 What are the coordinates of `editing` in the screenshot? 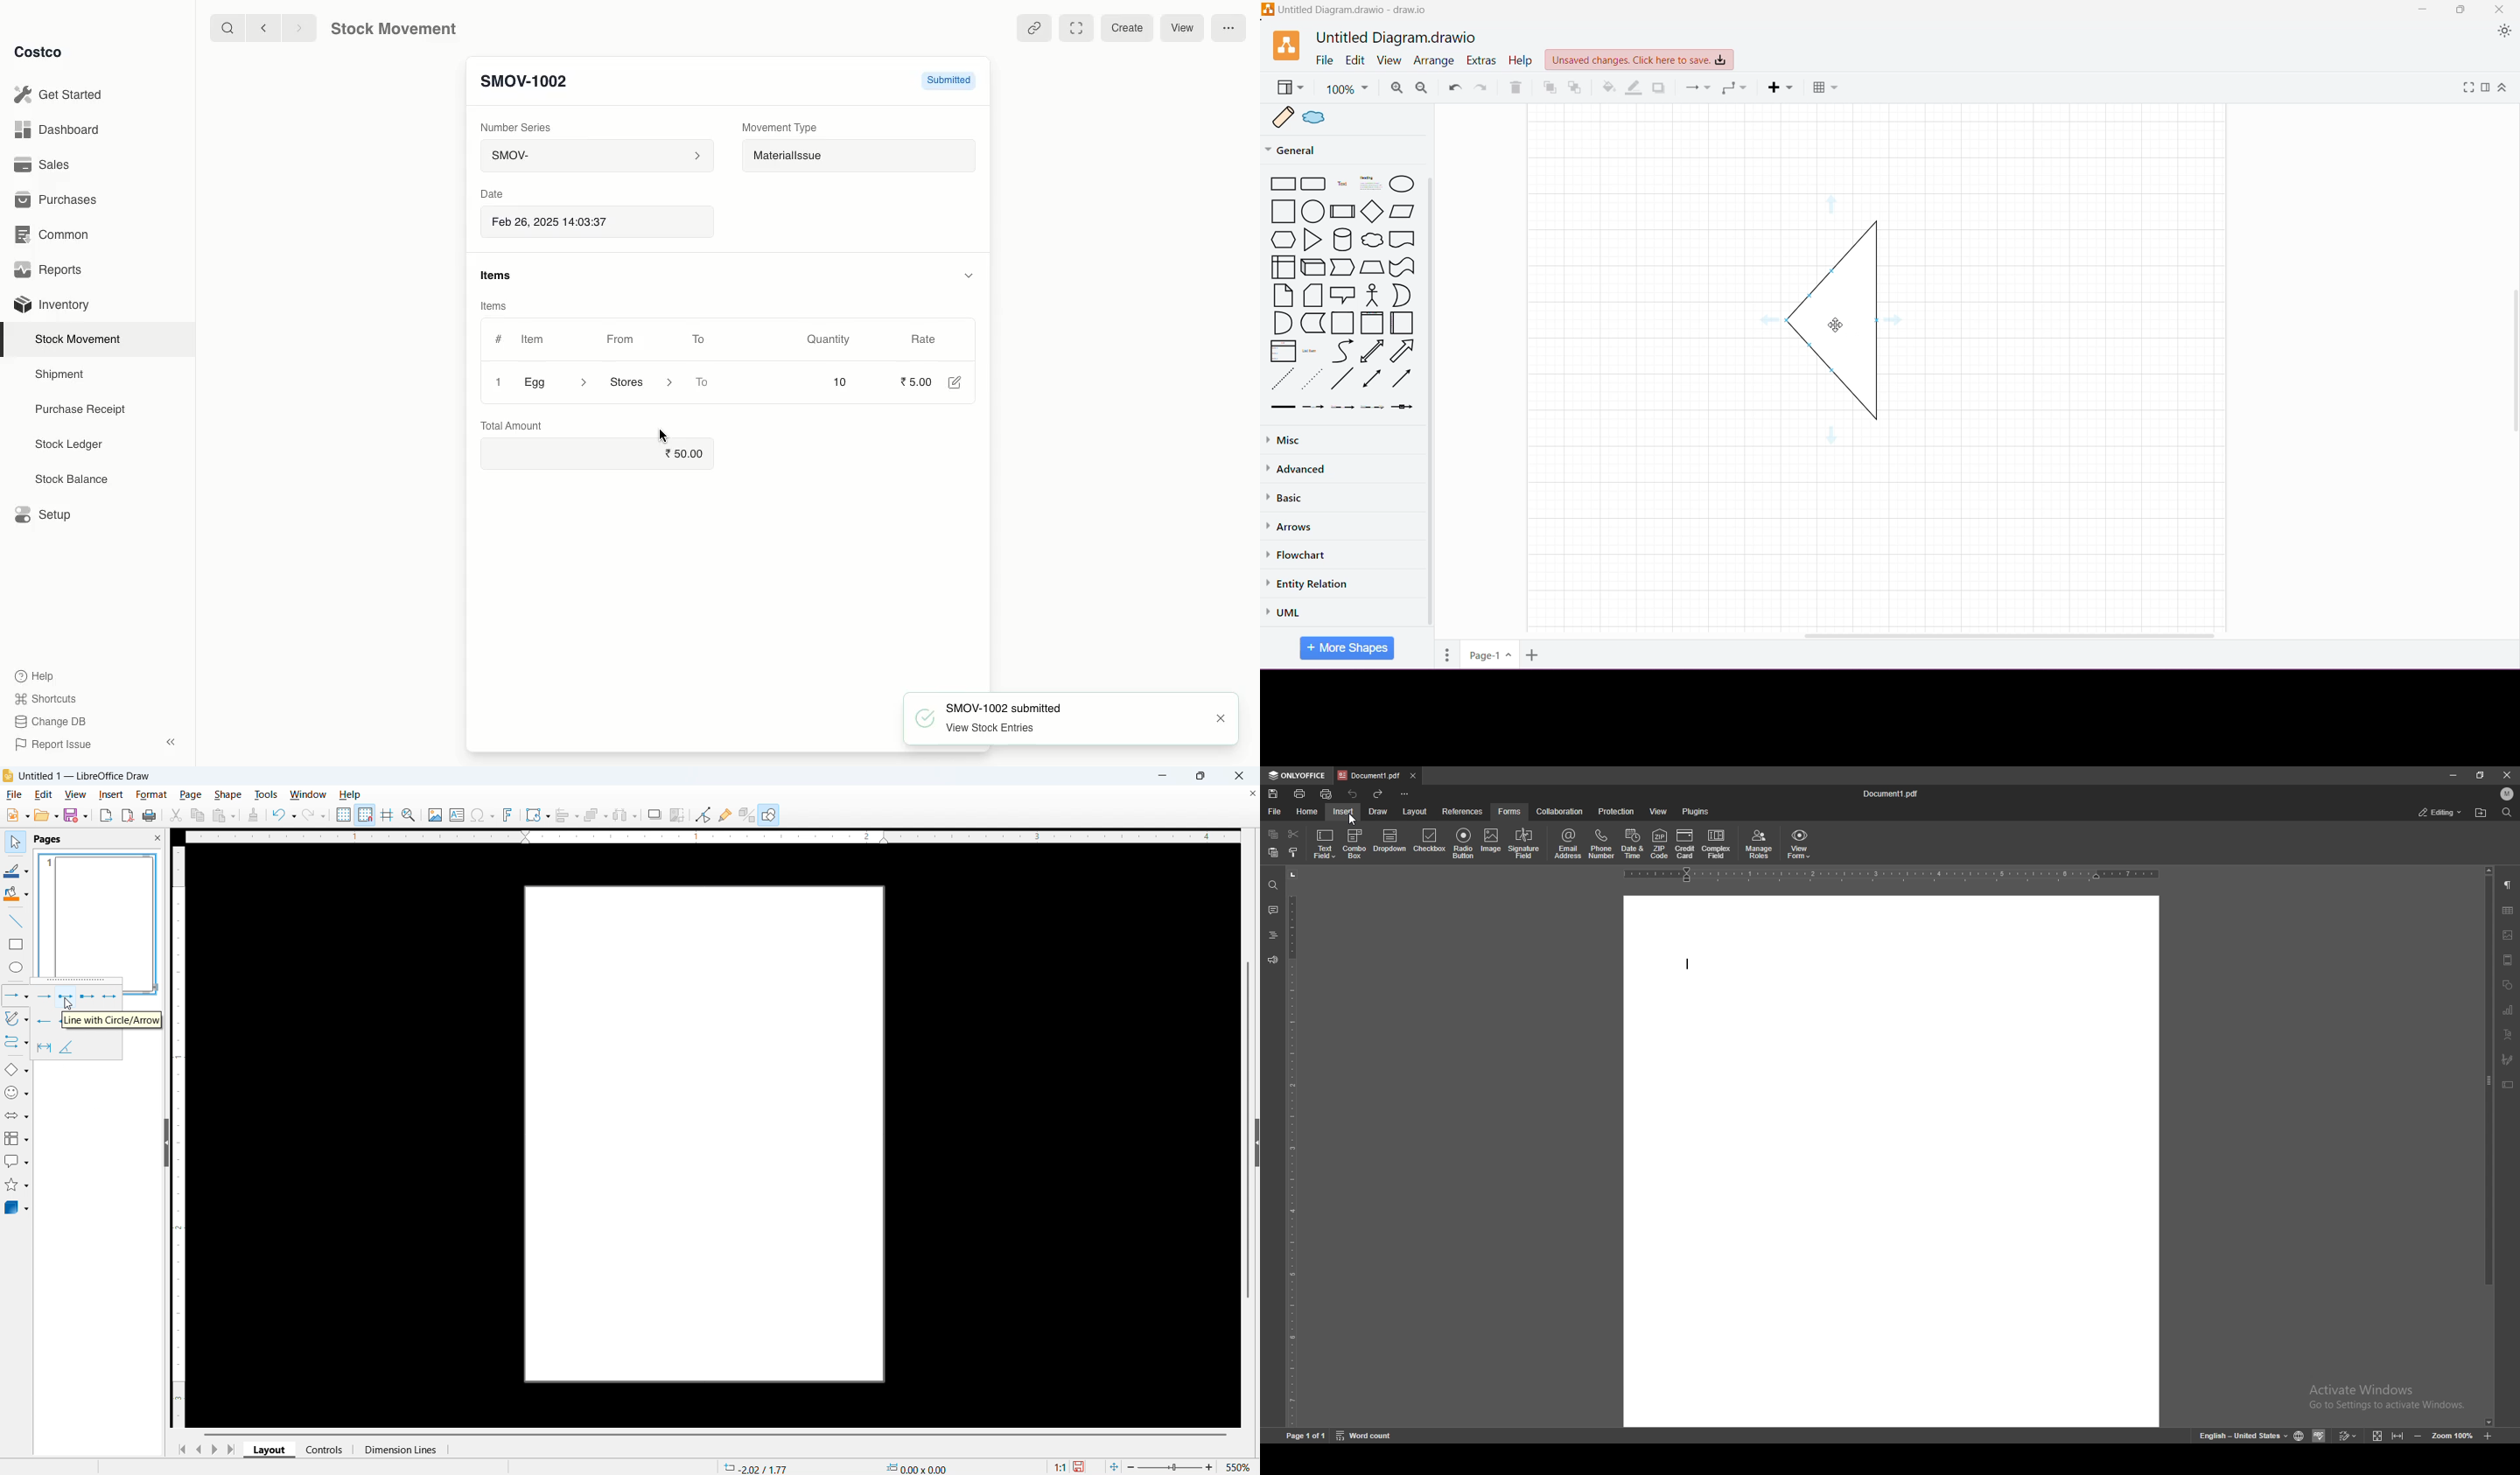 It's located at (2439, 813).